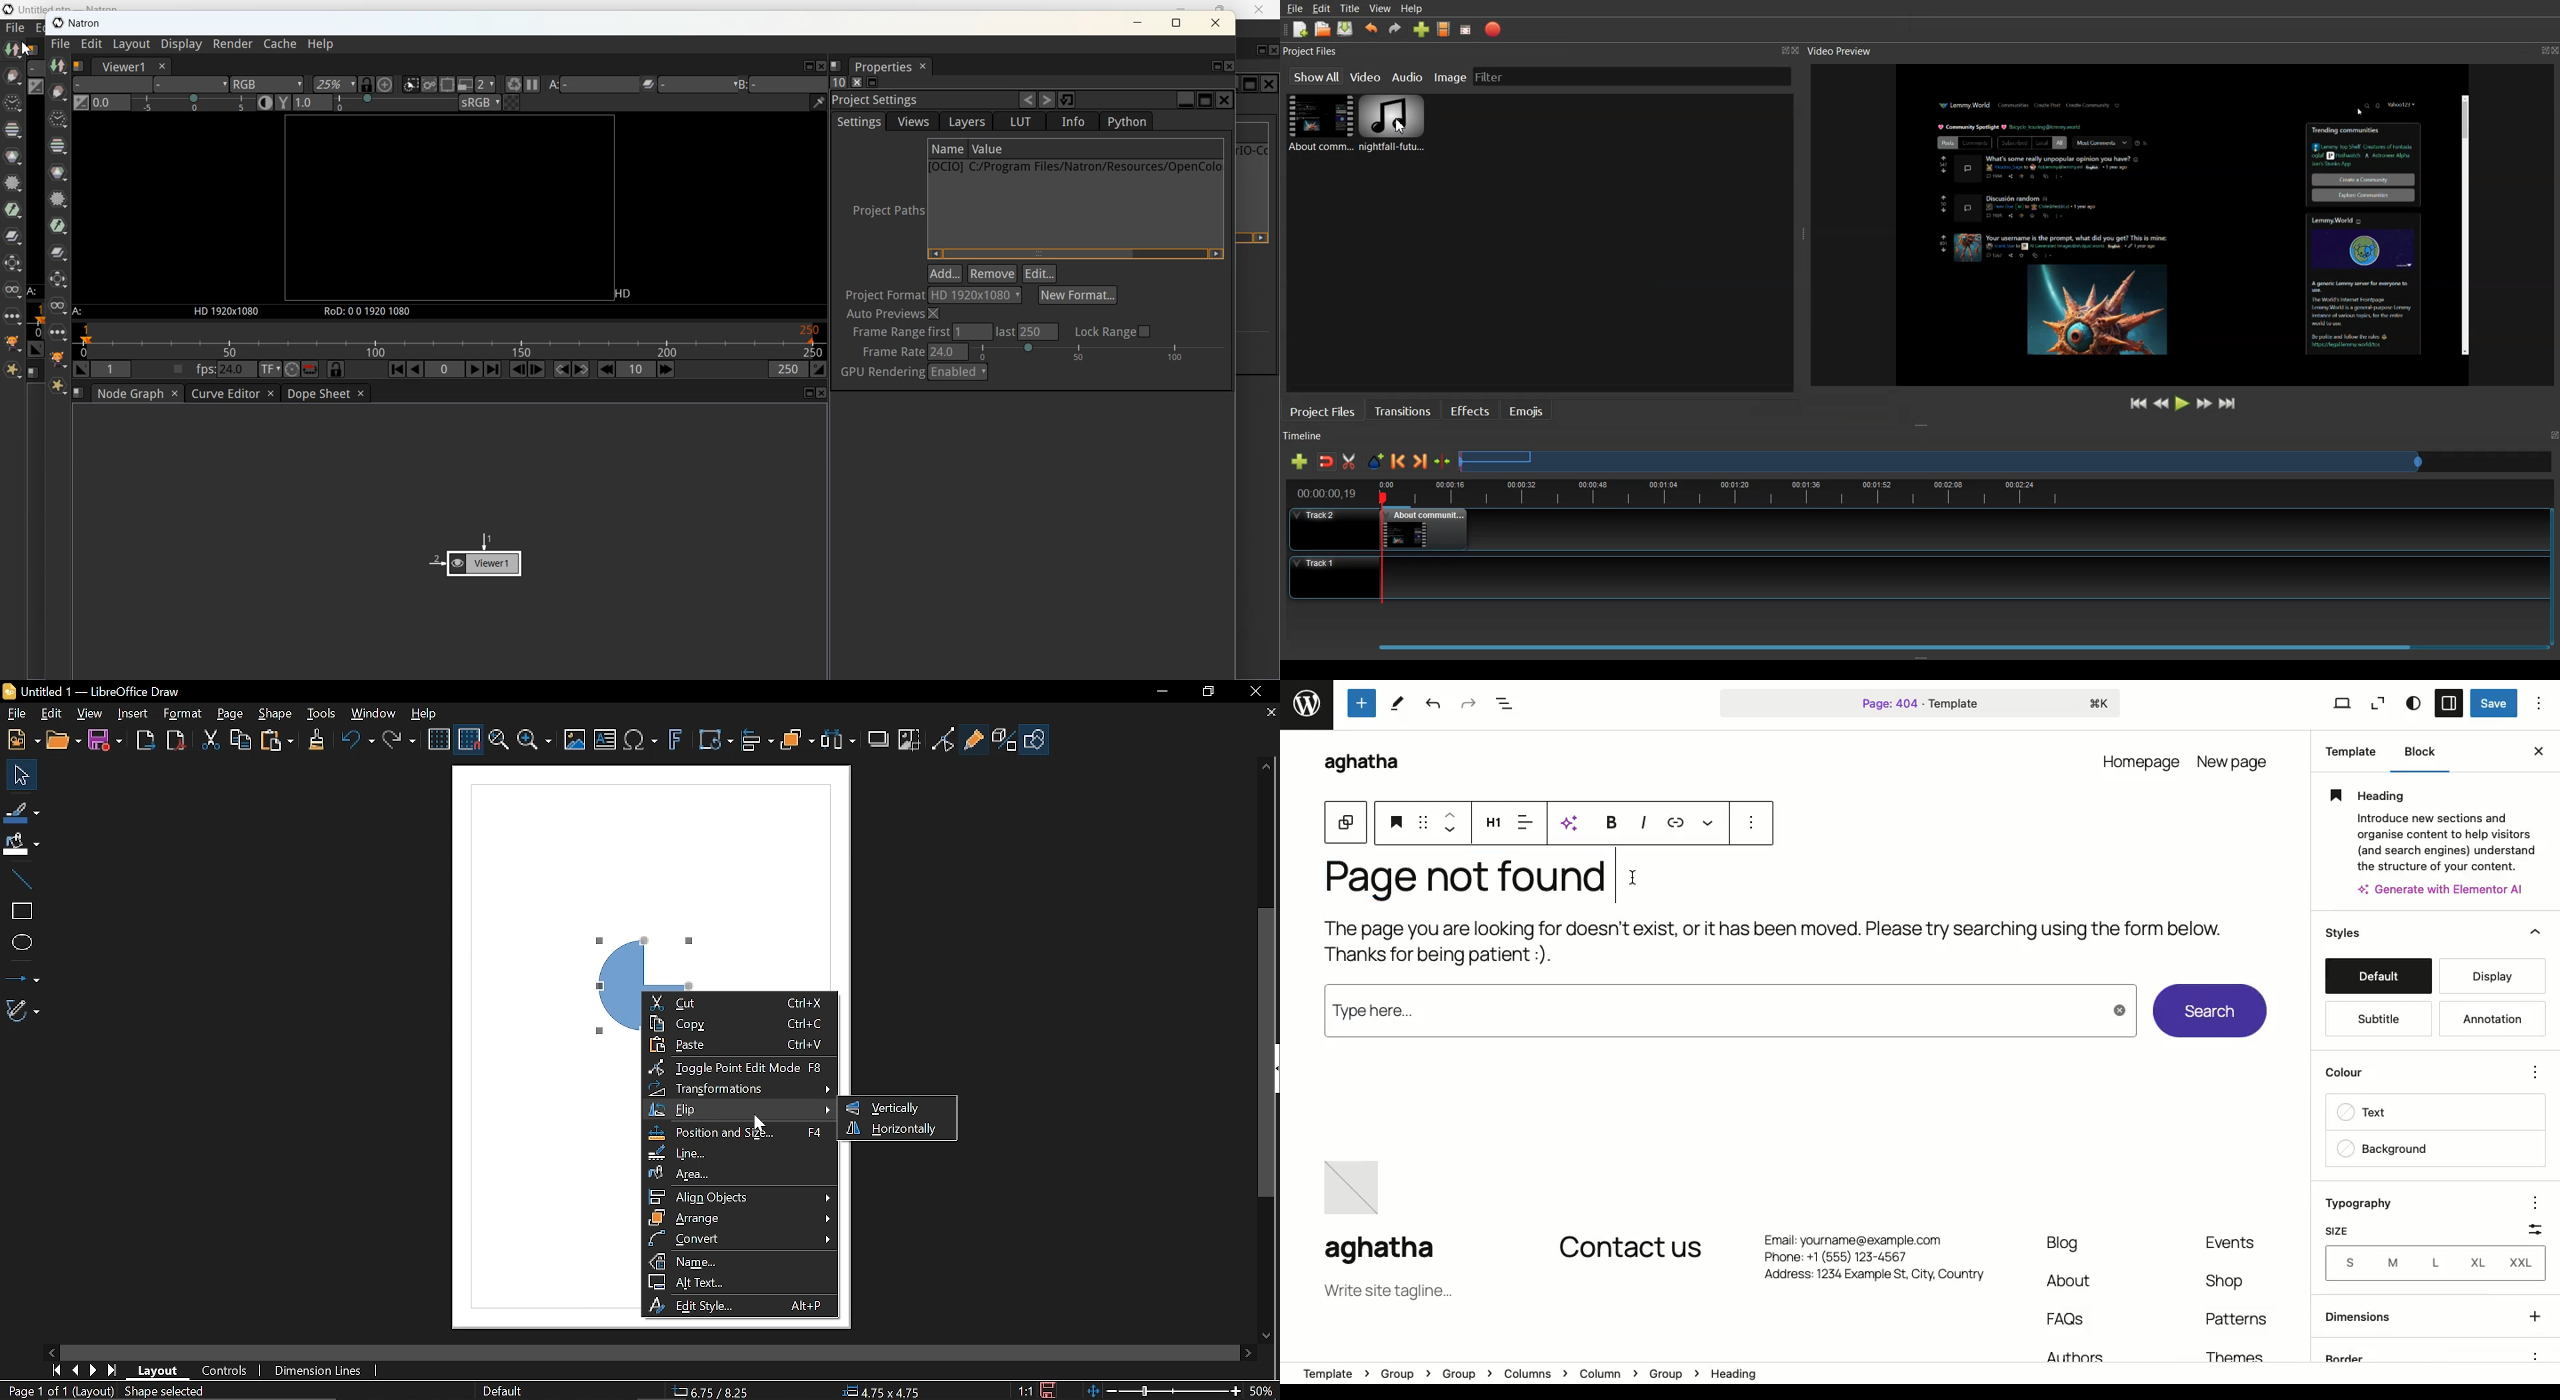 This screenshot has height=1400, width=2576. What do you see at coordinates (1360, 763) in the screenshot?
I see `aghatha` at bounding box center [1360, 763].